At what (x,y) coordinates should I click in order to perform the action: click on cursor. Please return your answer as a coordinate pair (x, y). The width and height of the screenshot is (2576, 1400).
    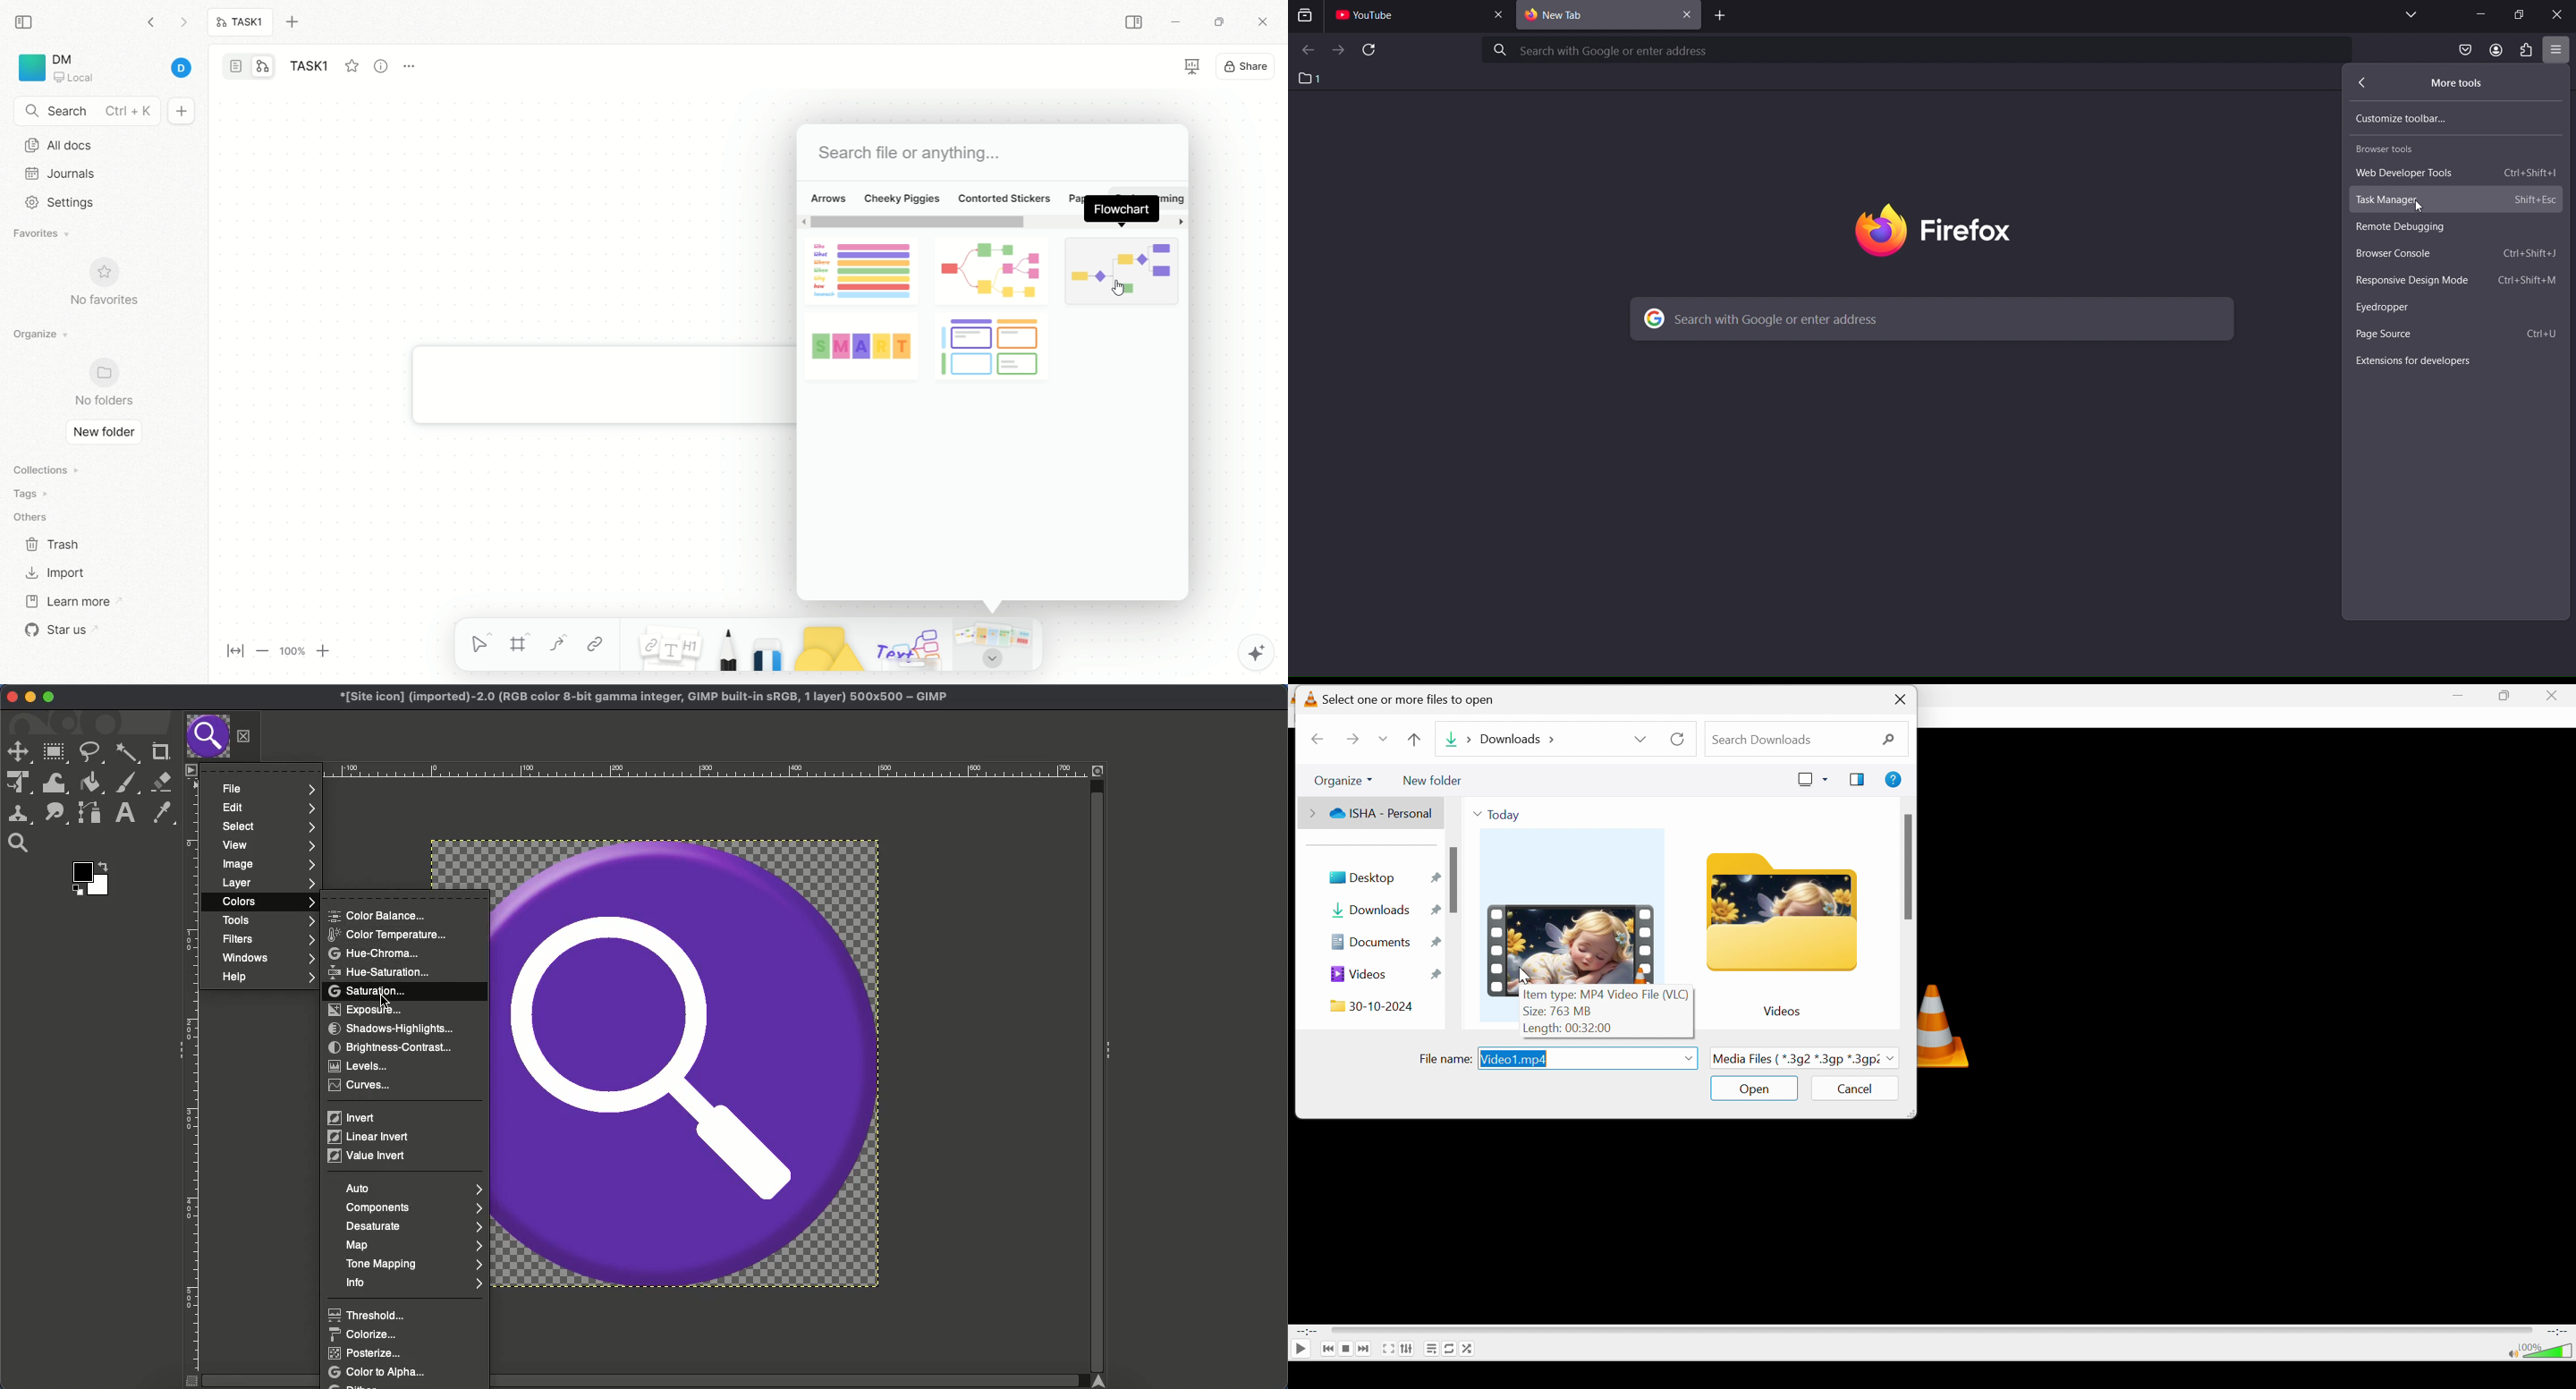
    Looking at the image, I should click on (2418, 205).